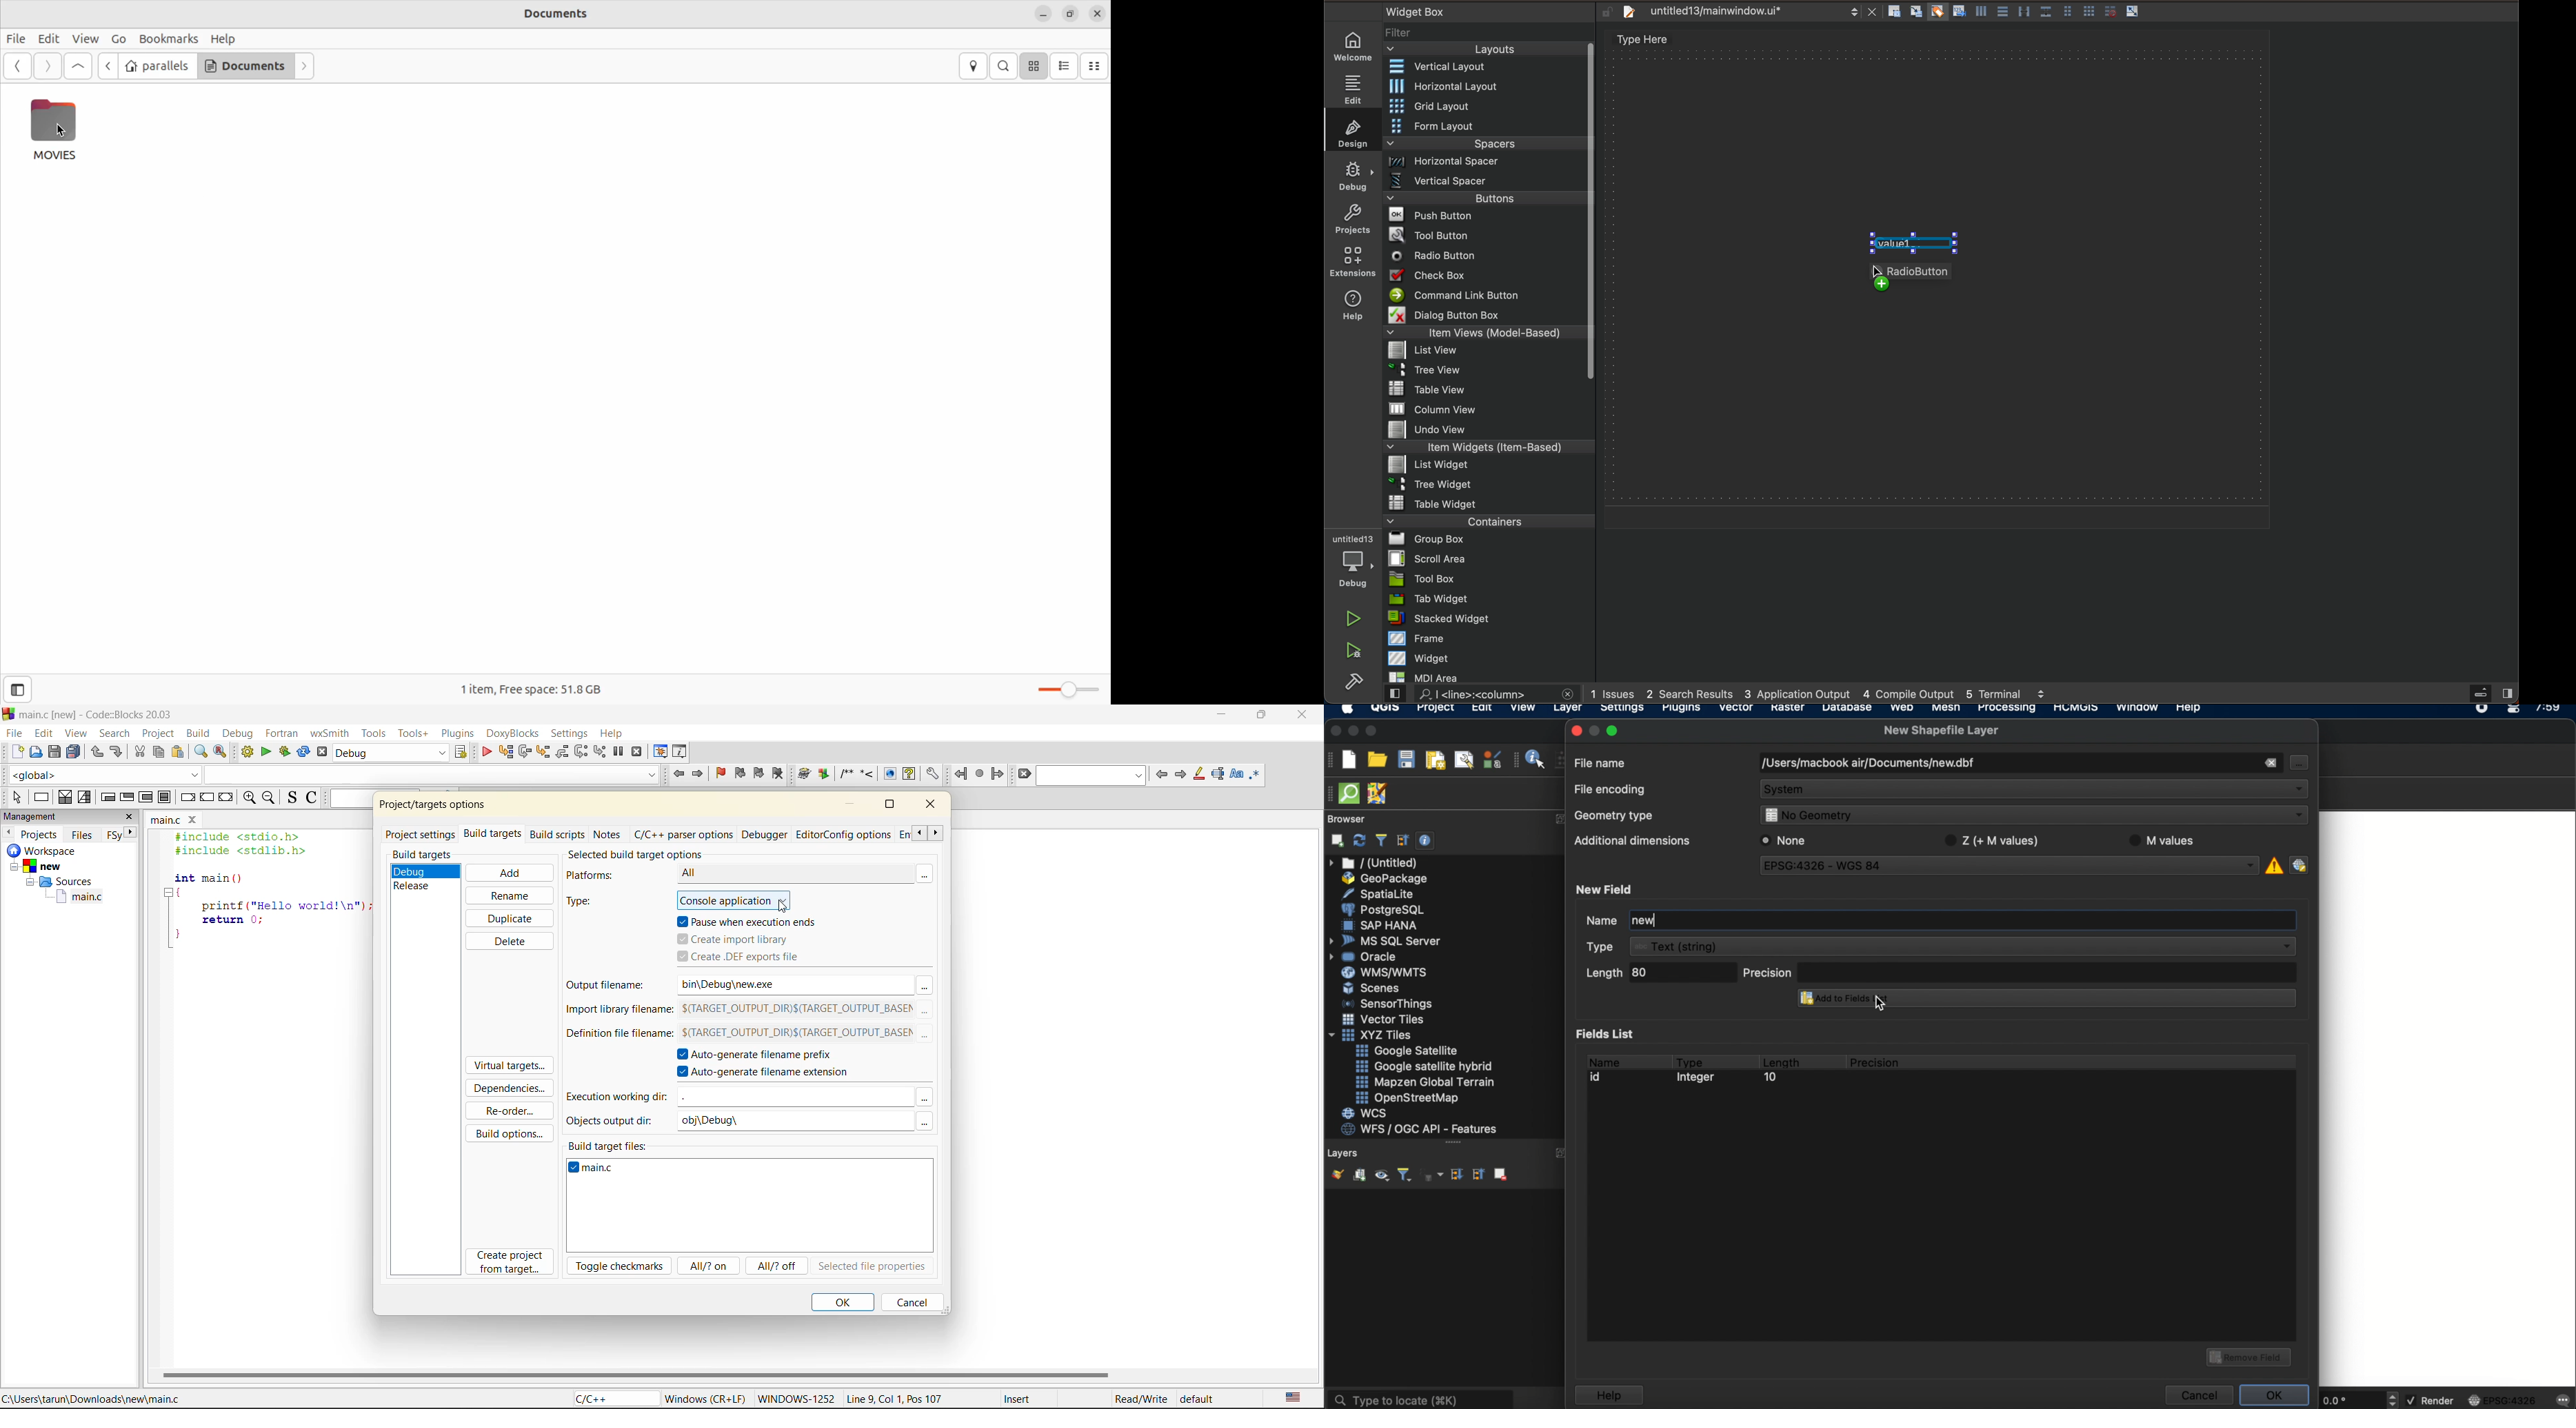 The width and height of the screenshot is (2576, 1428). I want to click on pause when execution ends, so click(752, 920).